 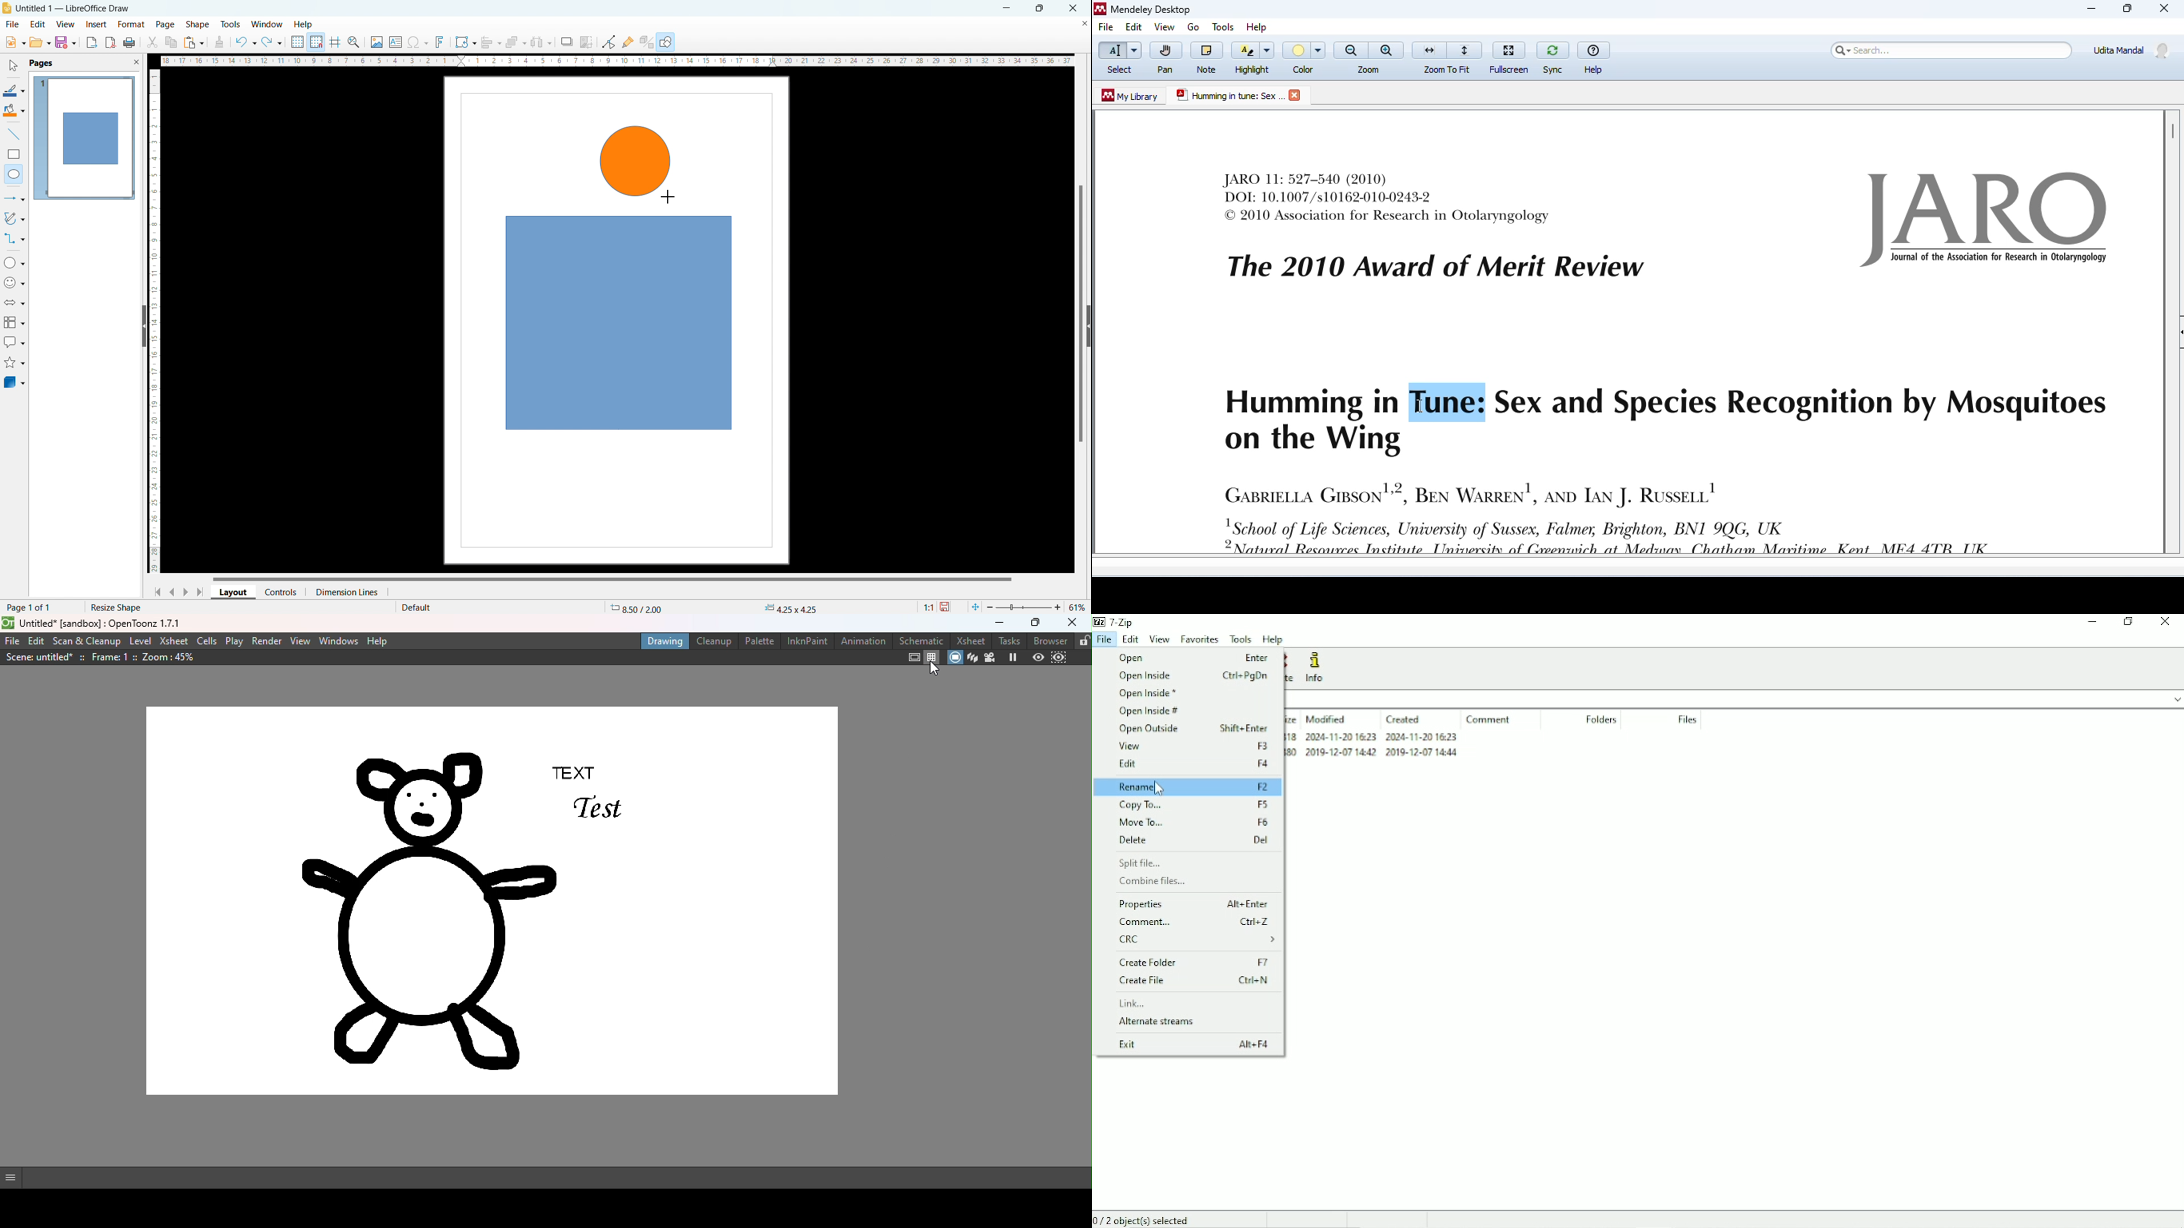 I want to click on insert, so click(x=97, y=25).